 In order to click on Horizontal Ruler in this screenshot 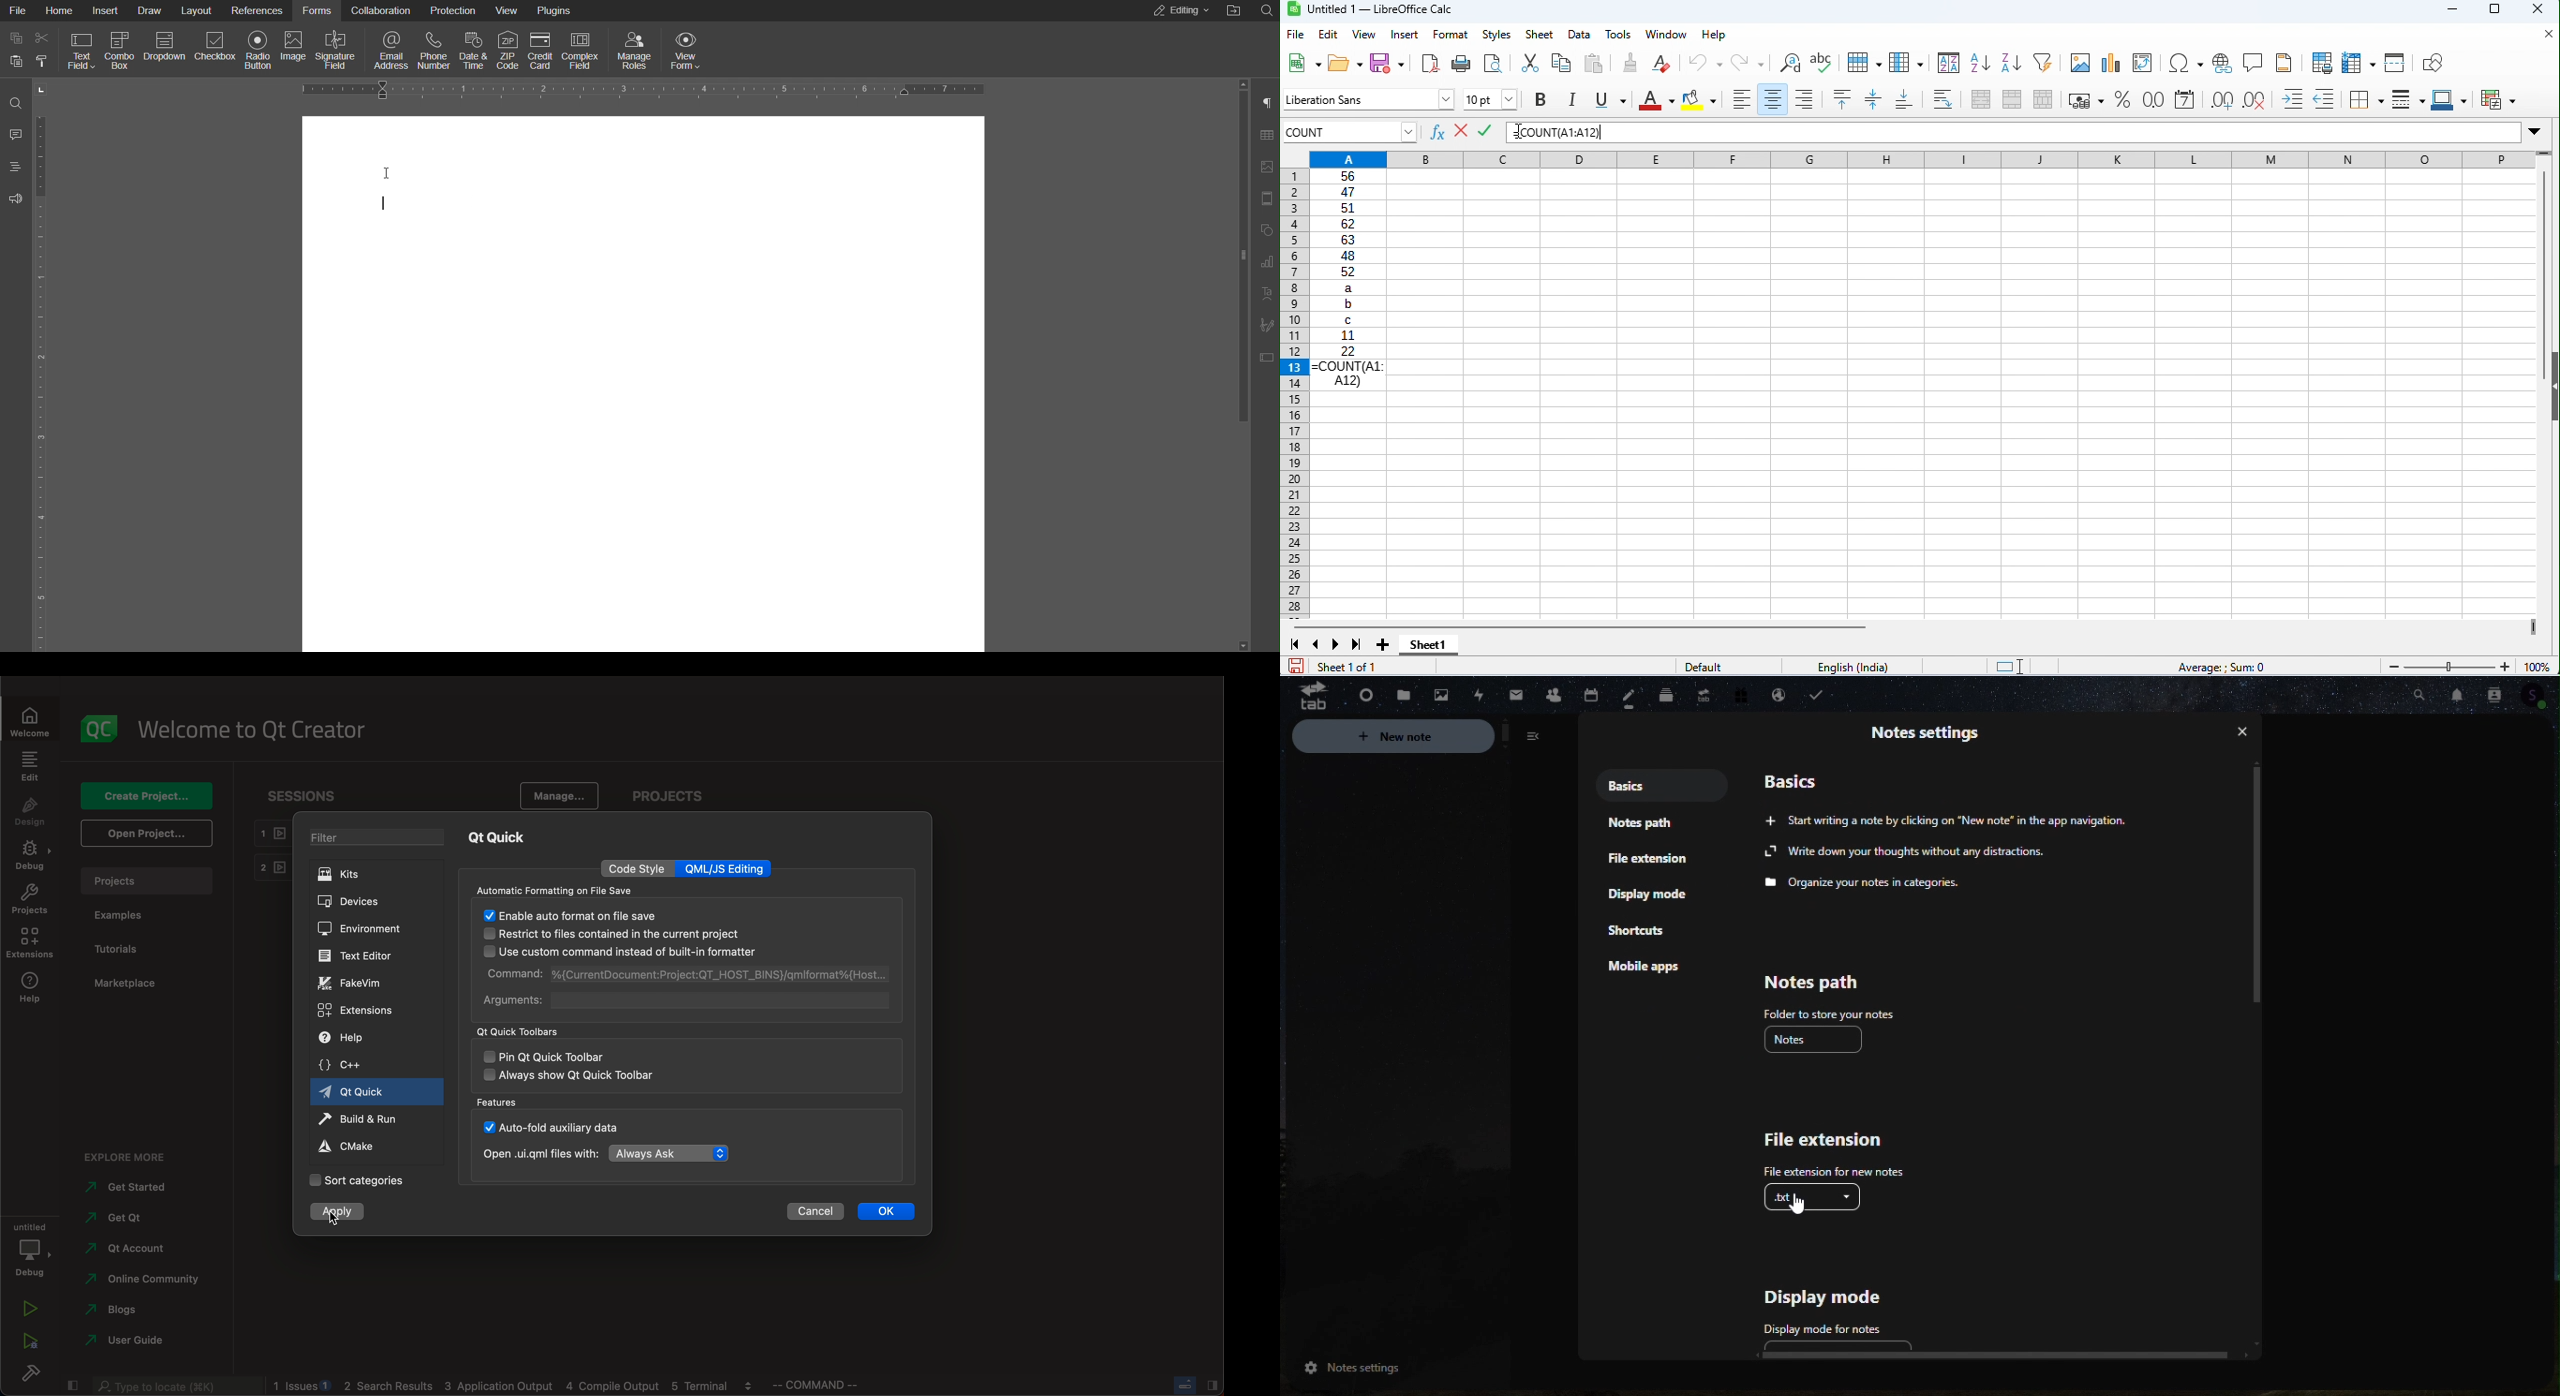, I will do `click(646, 90)`.